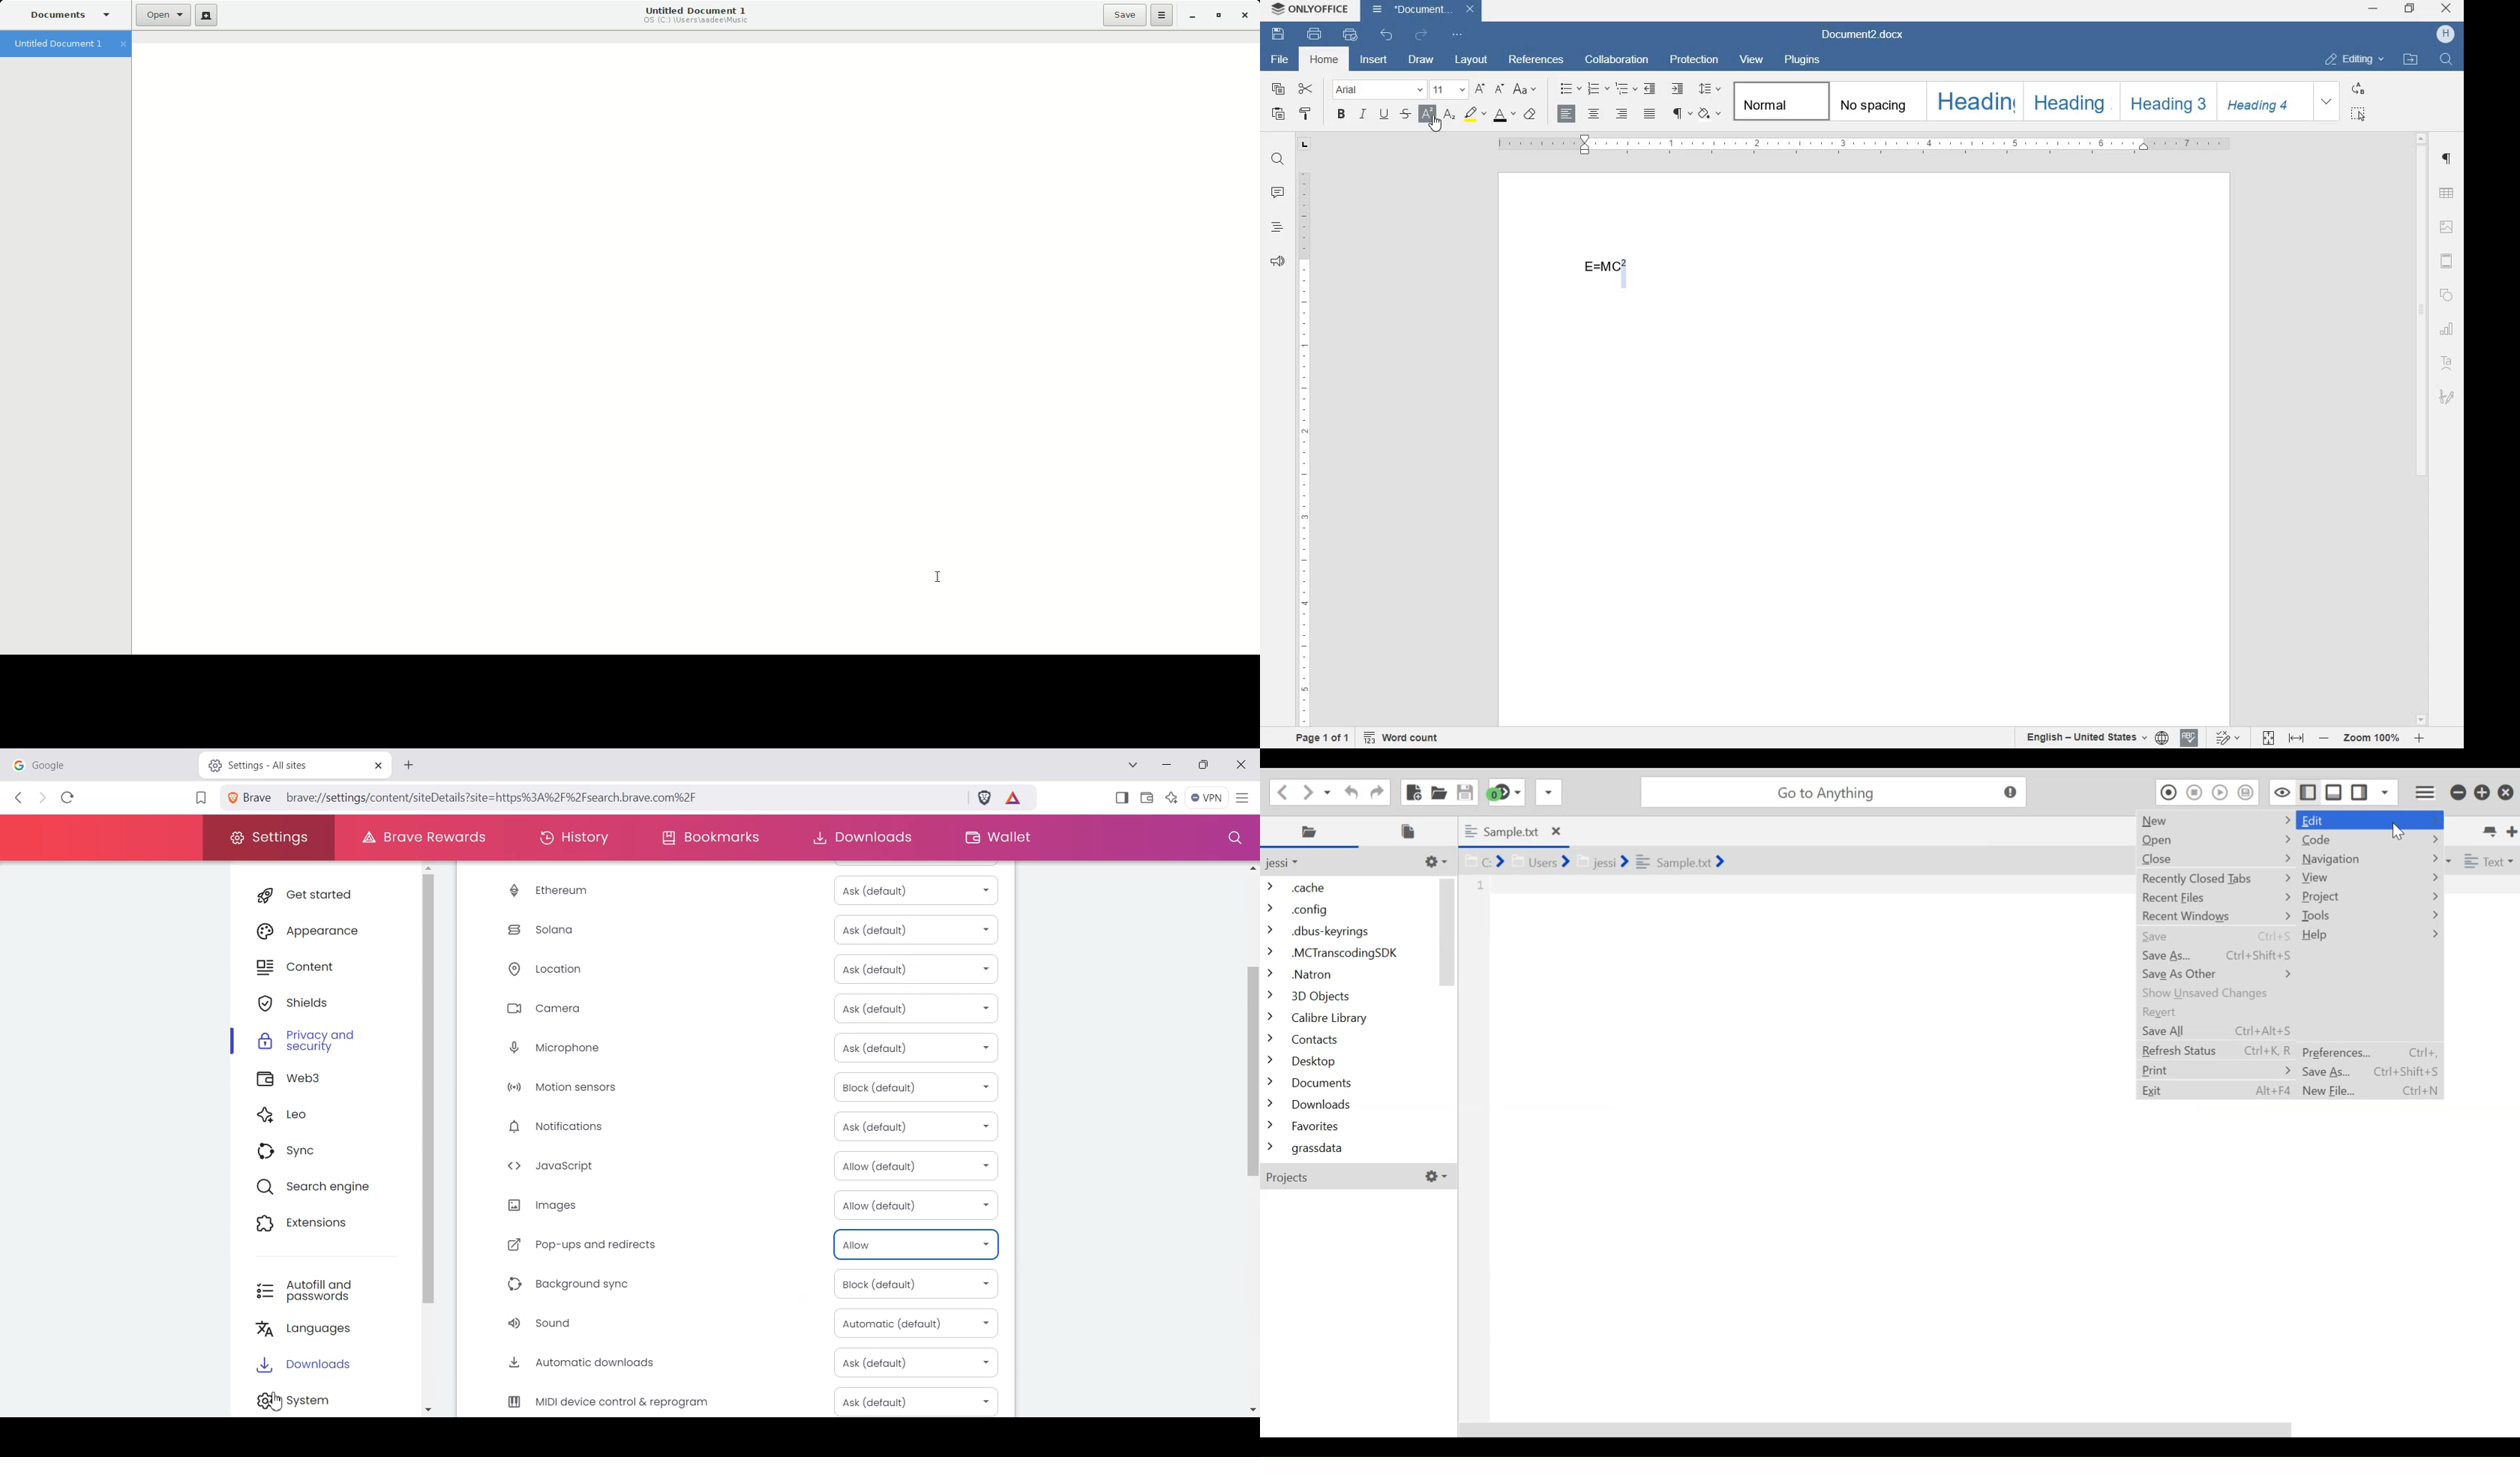 This screenshot has width=2520, height=1484. Describe the element at coordinates (2282, 738) in the screenshot. I see `fit to page or width` at that location.